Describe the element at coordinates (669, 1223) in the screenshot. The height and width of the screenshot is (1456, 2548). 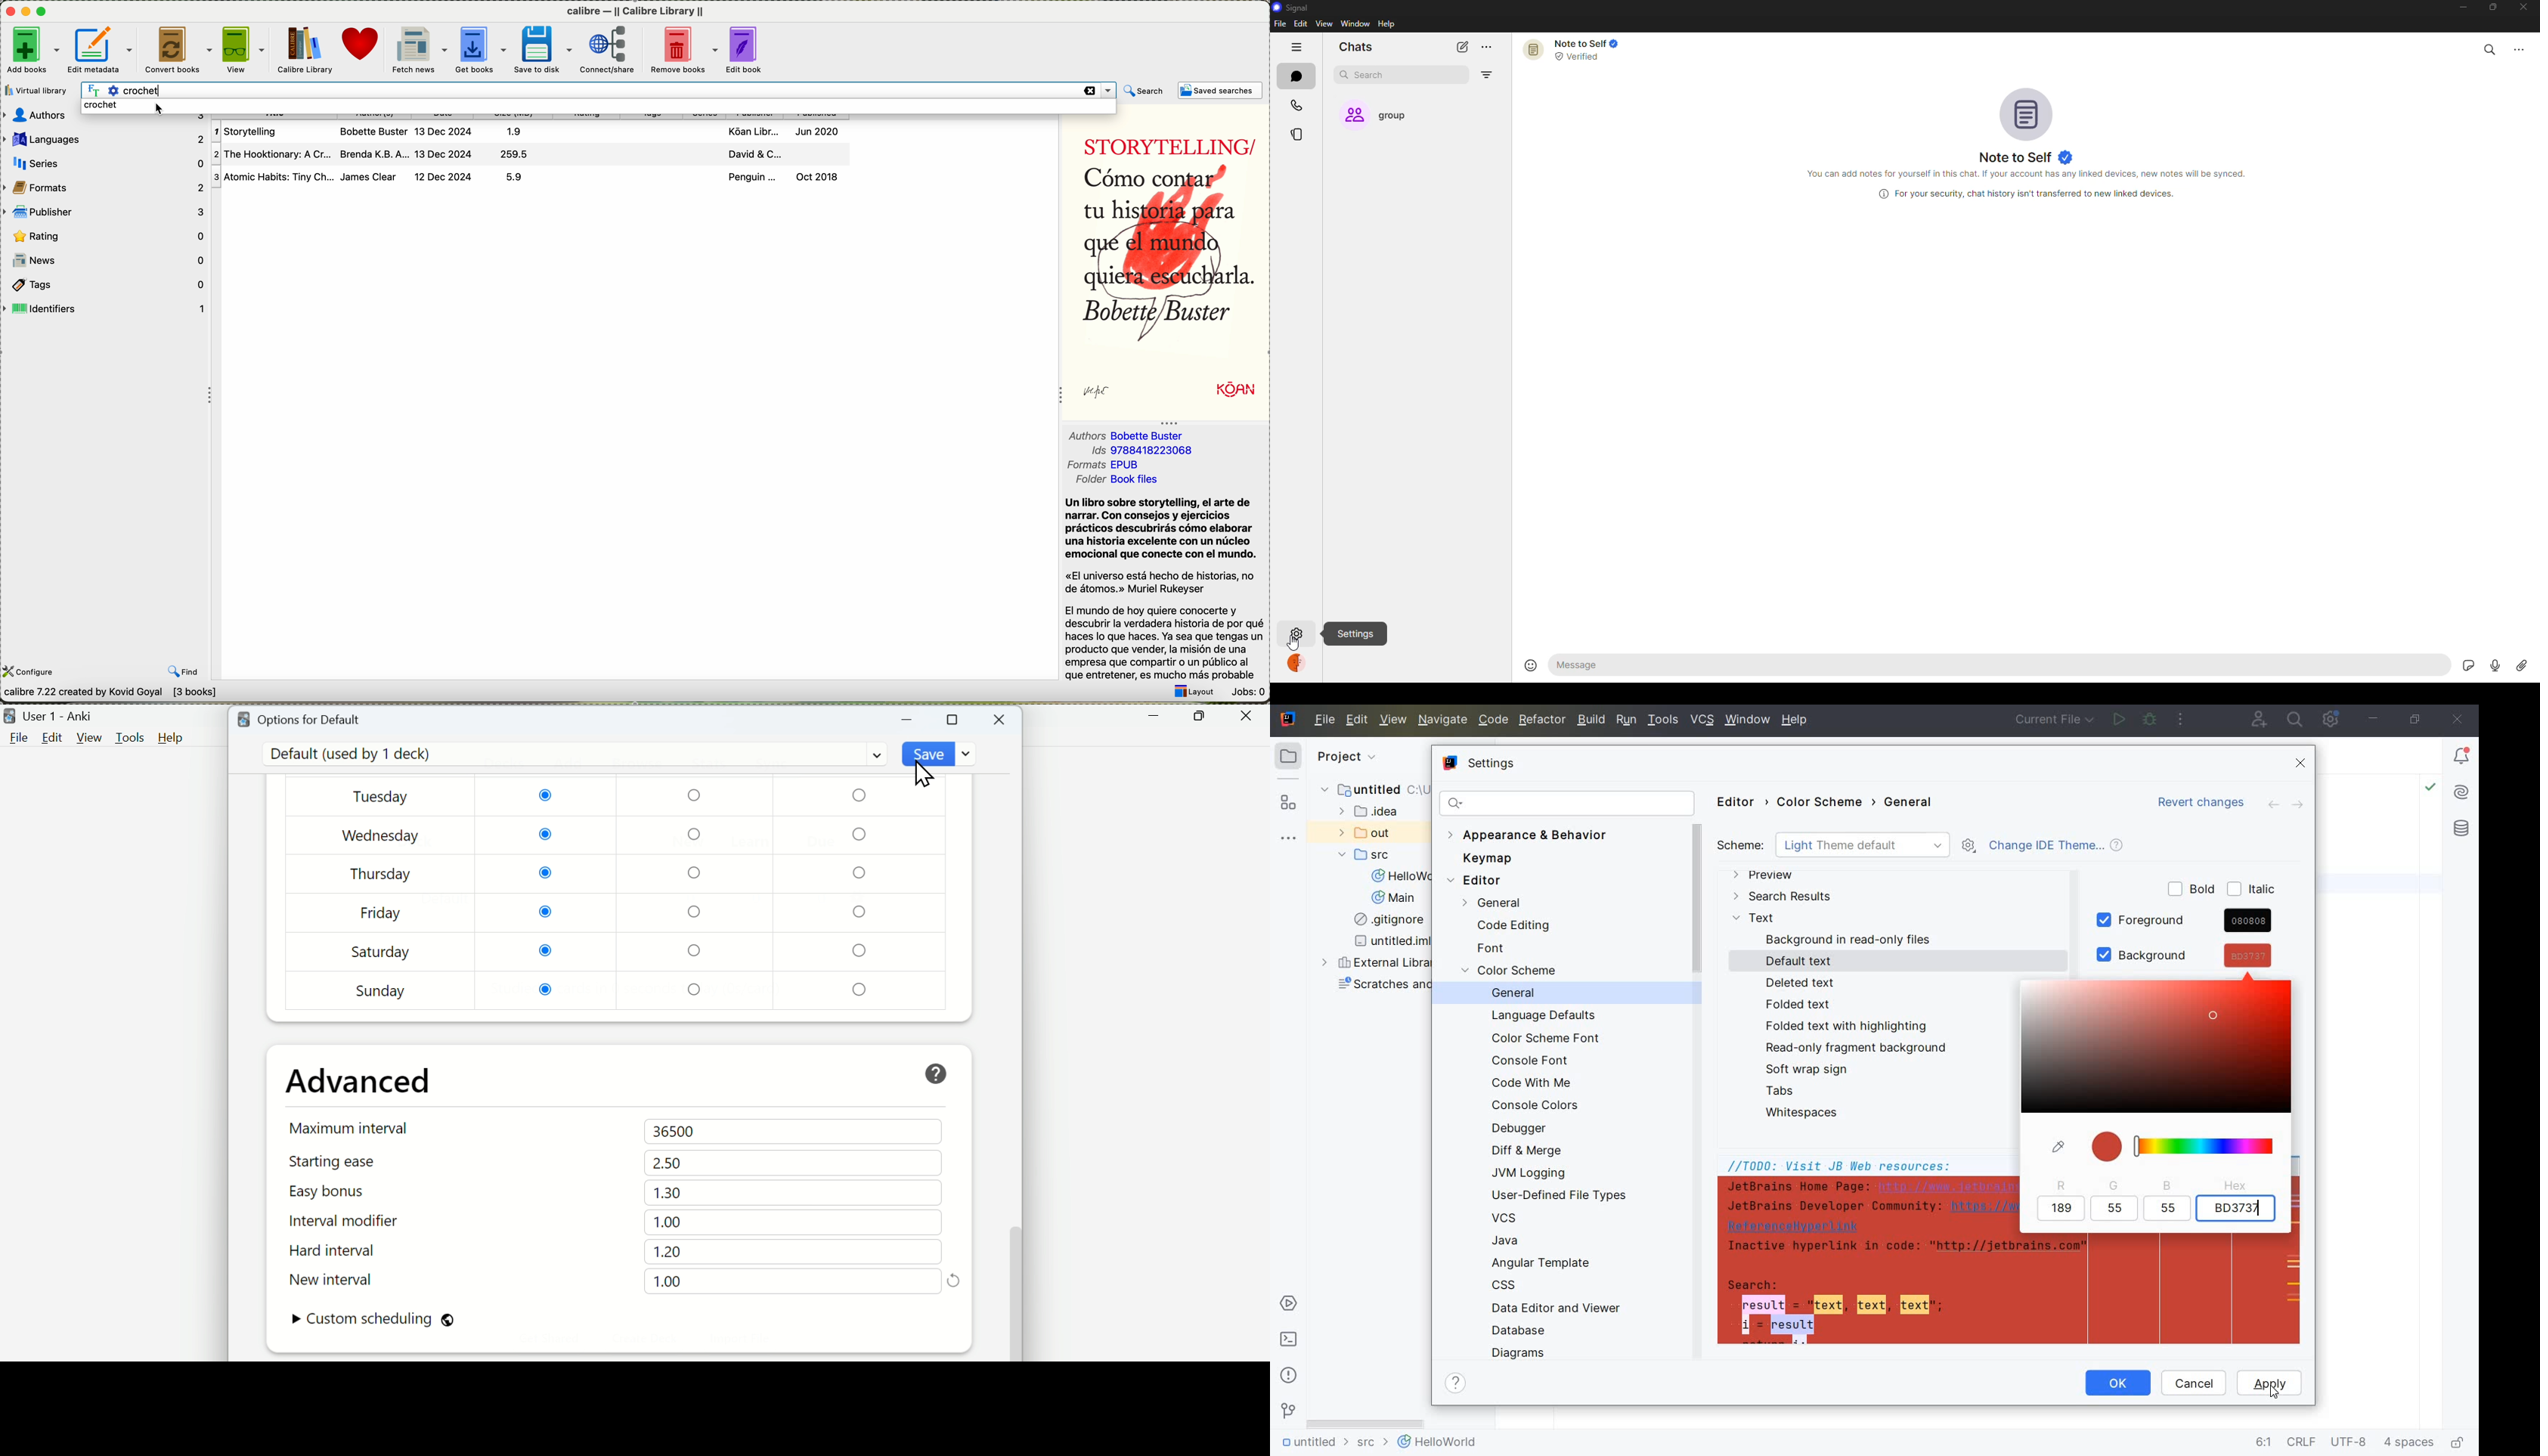
I see `1.00` at that location.